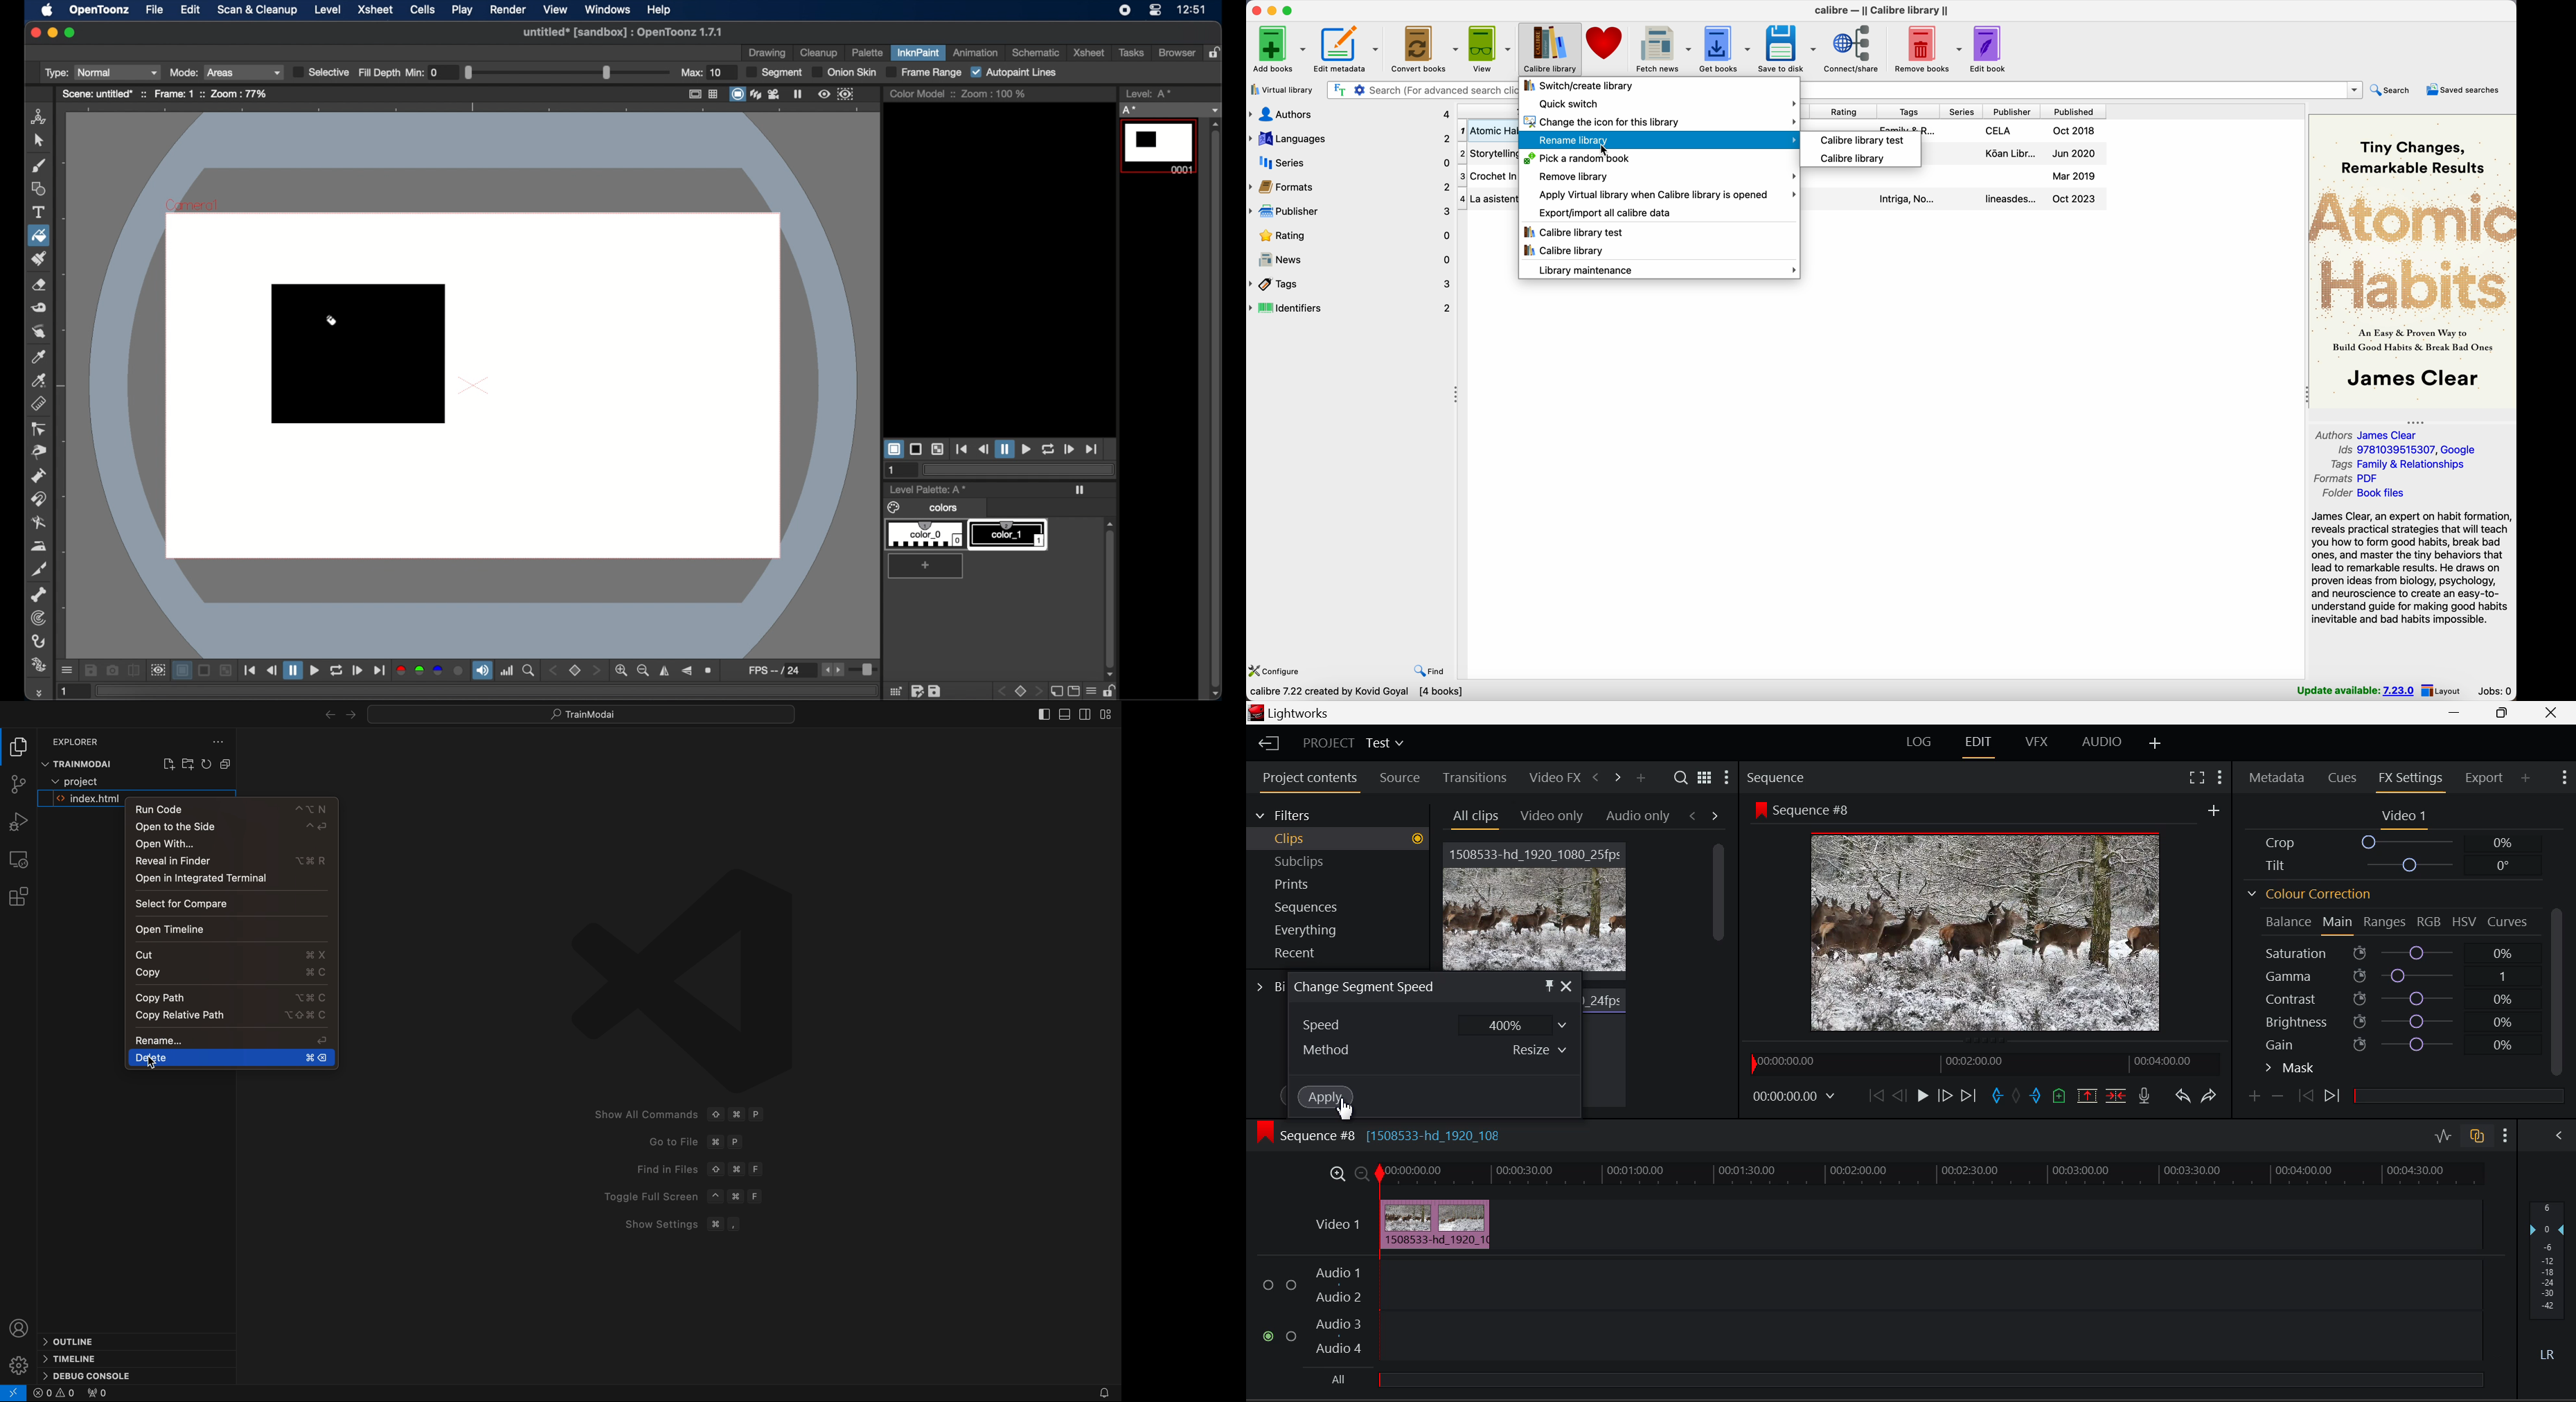  Describe the element at coordinates (1489, 177) in the screenshot. I see `Crochet In & Out book` at that location.